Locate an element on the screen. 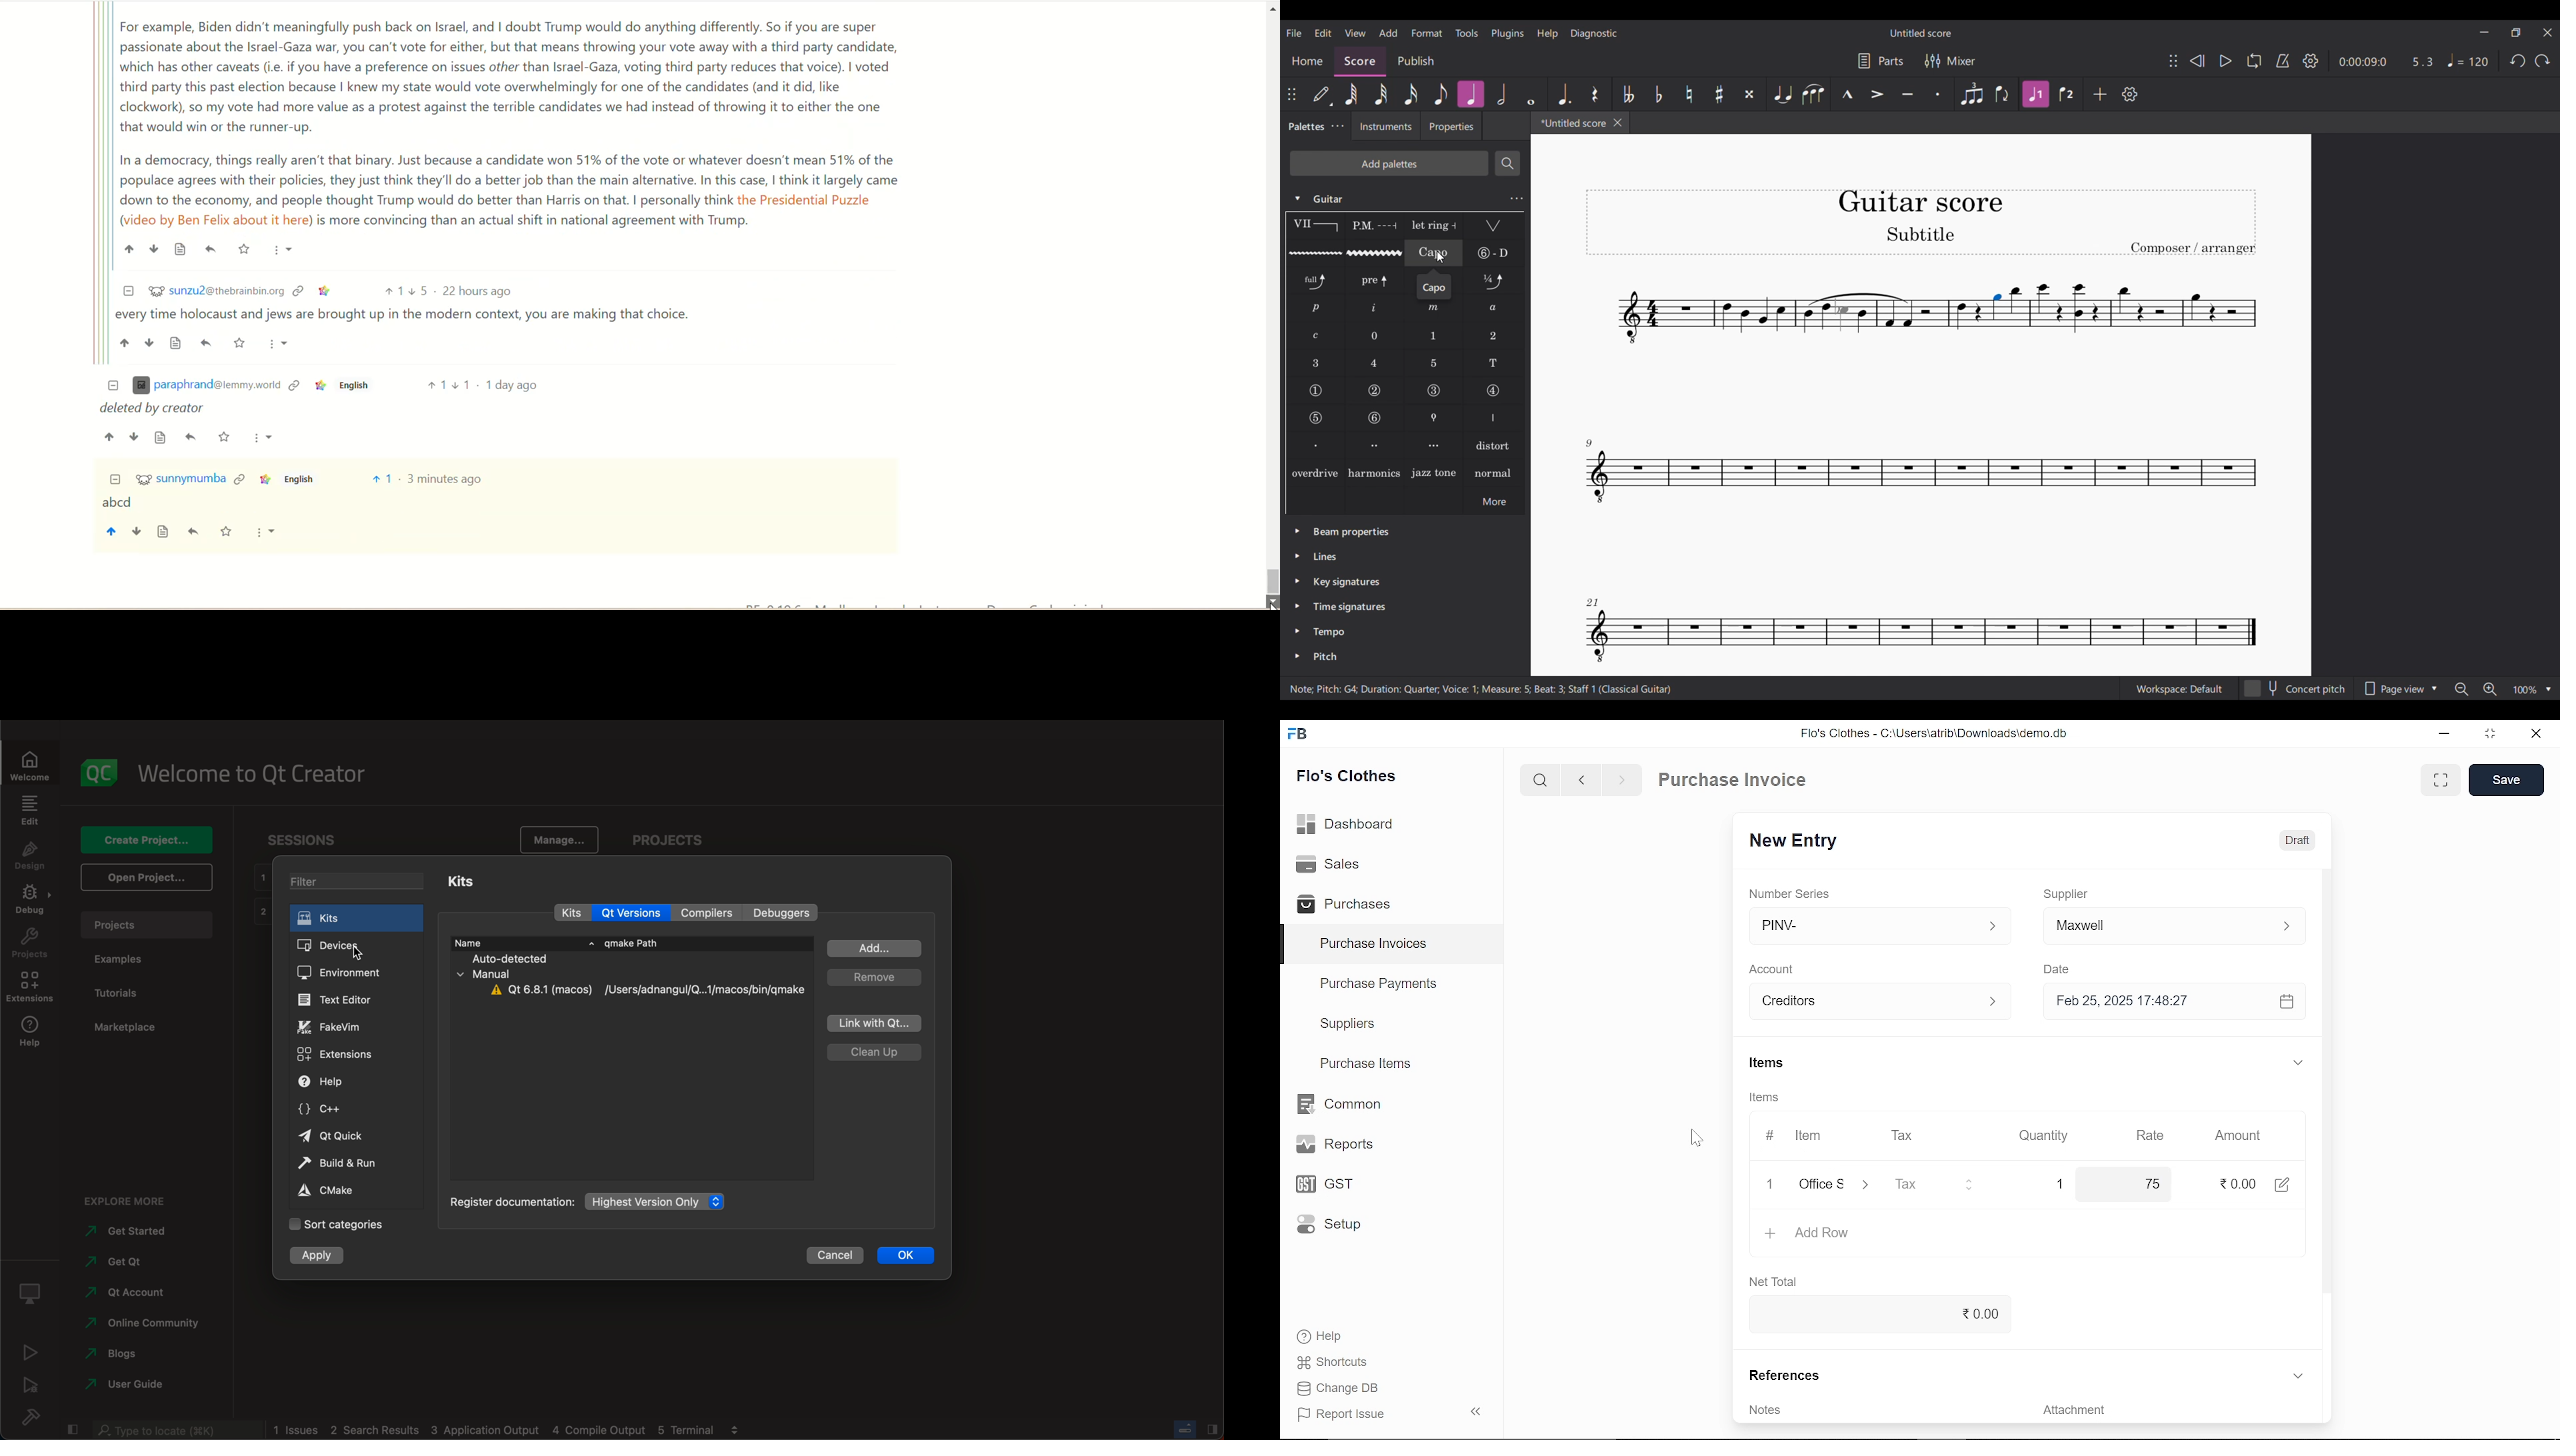 The height and width of the screenshot is (1456, 2576). More is located at coordinates (279, 345).